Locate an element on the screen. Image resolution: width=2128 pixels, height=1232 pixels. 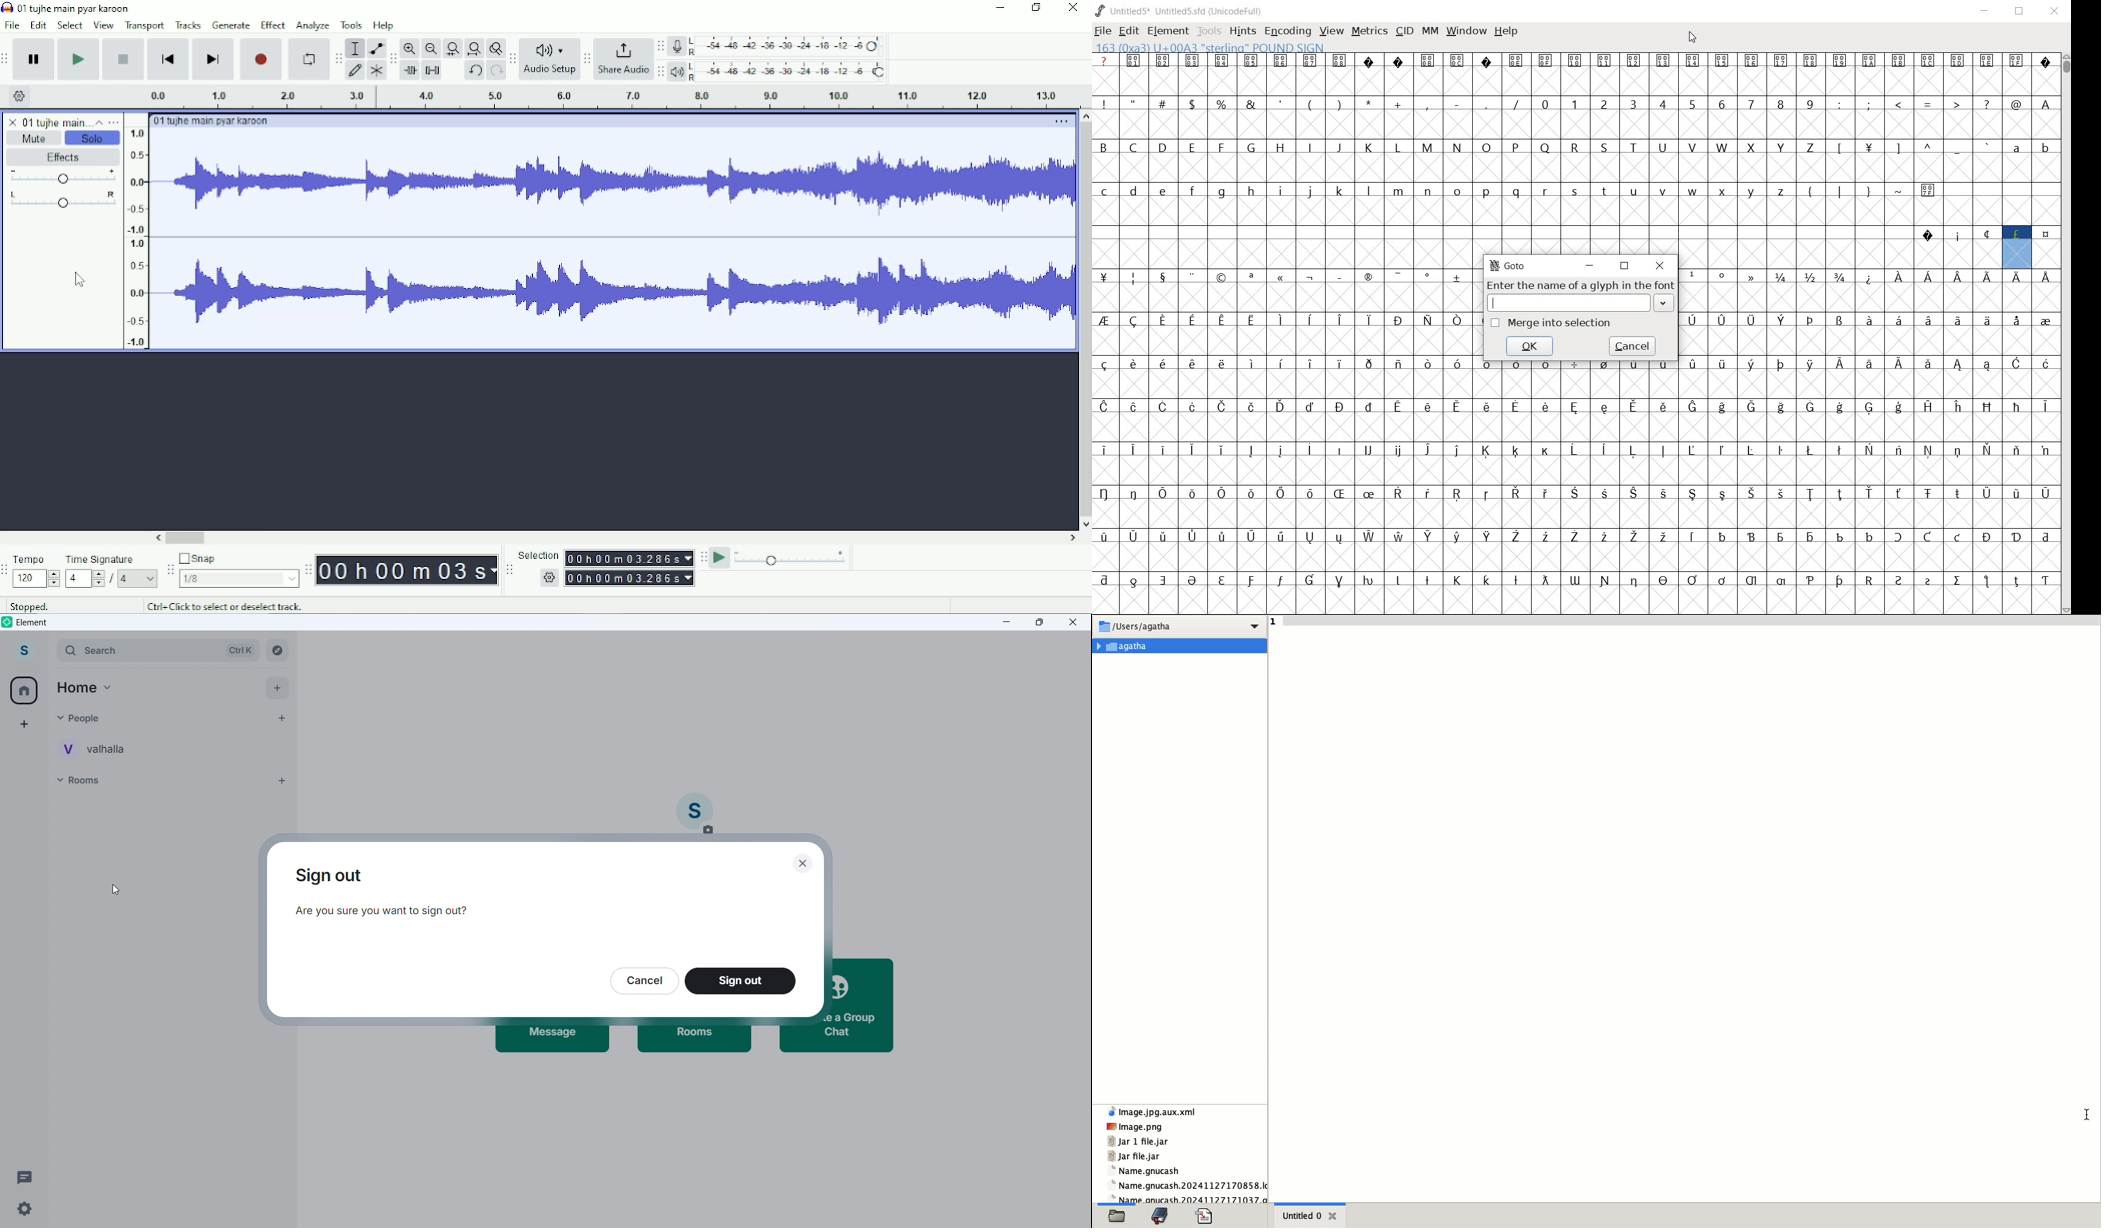
Start chat  is located at coordinates (280, 717).